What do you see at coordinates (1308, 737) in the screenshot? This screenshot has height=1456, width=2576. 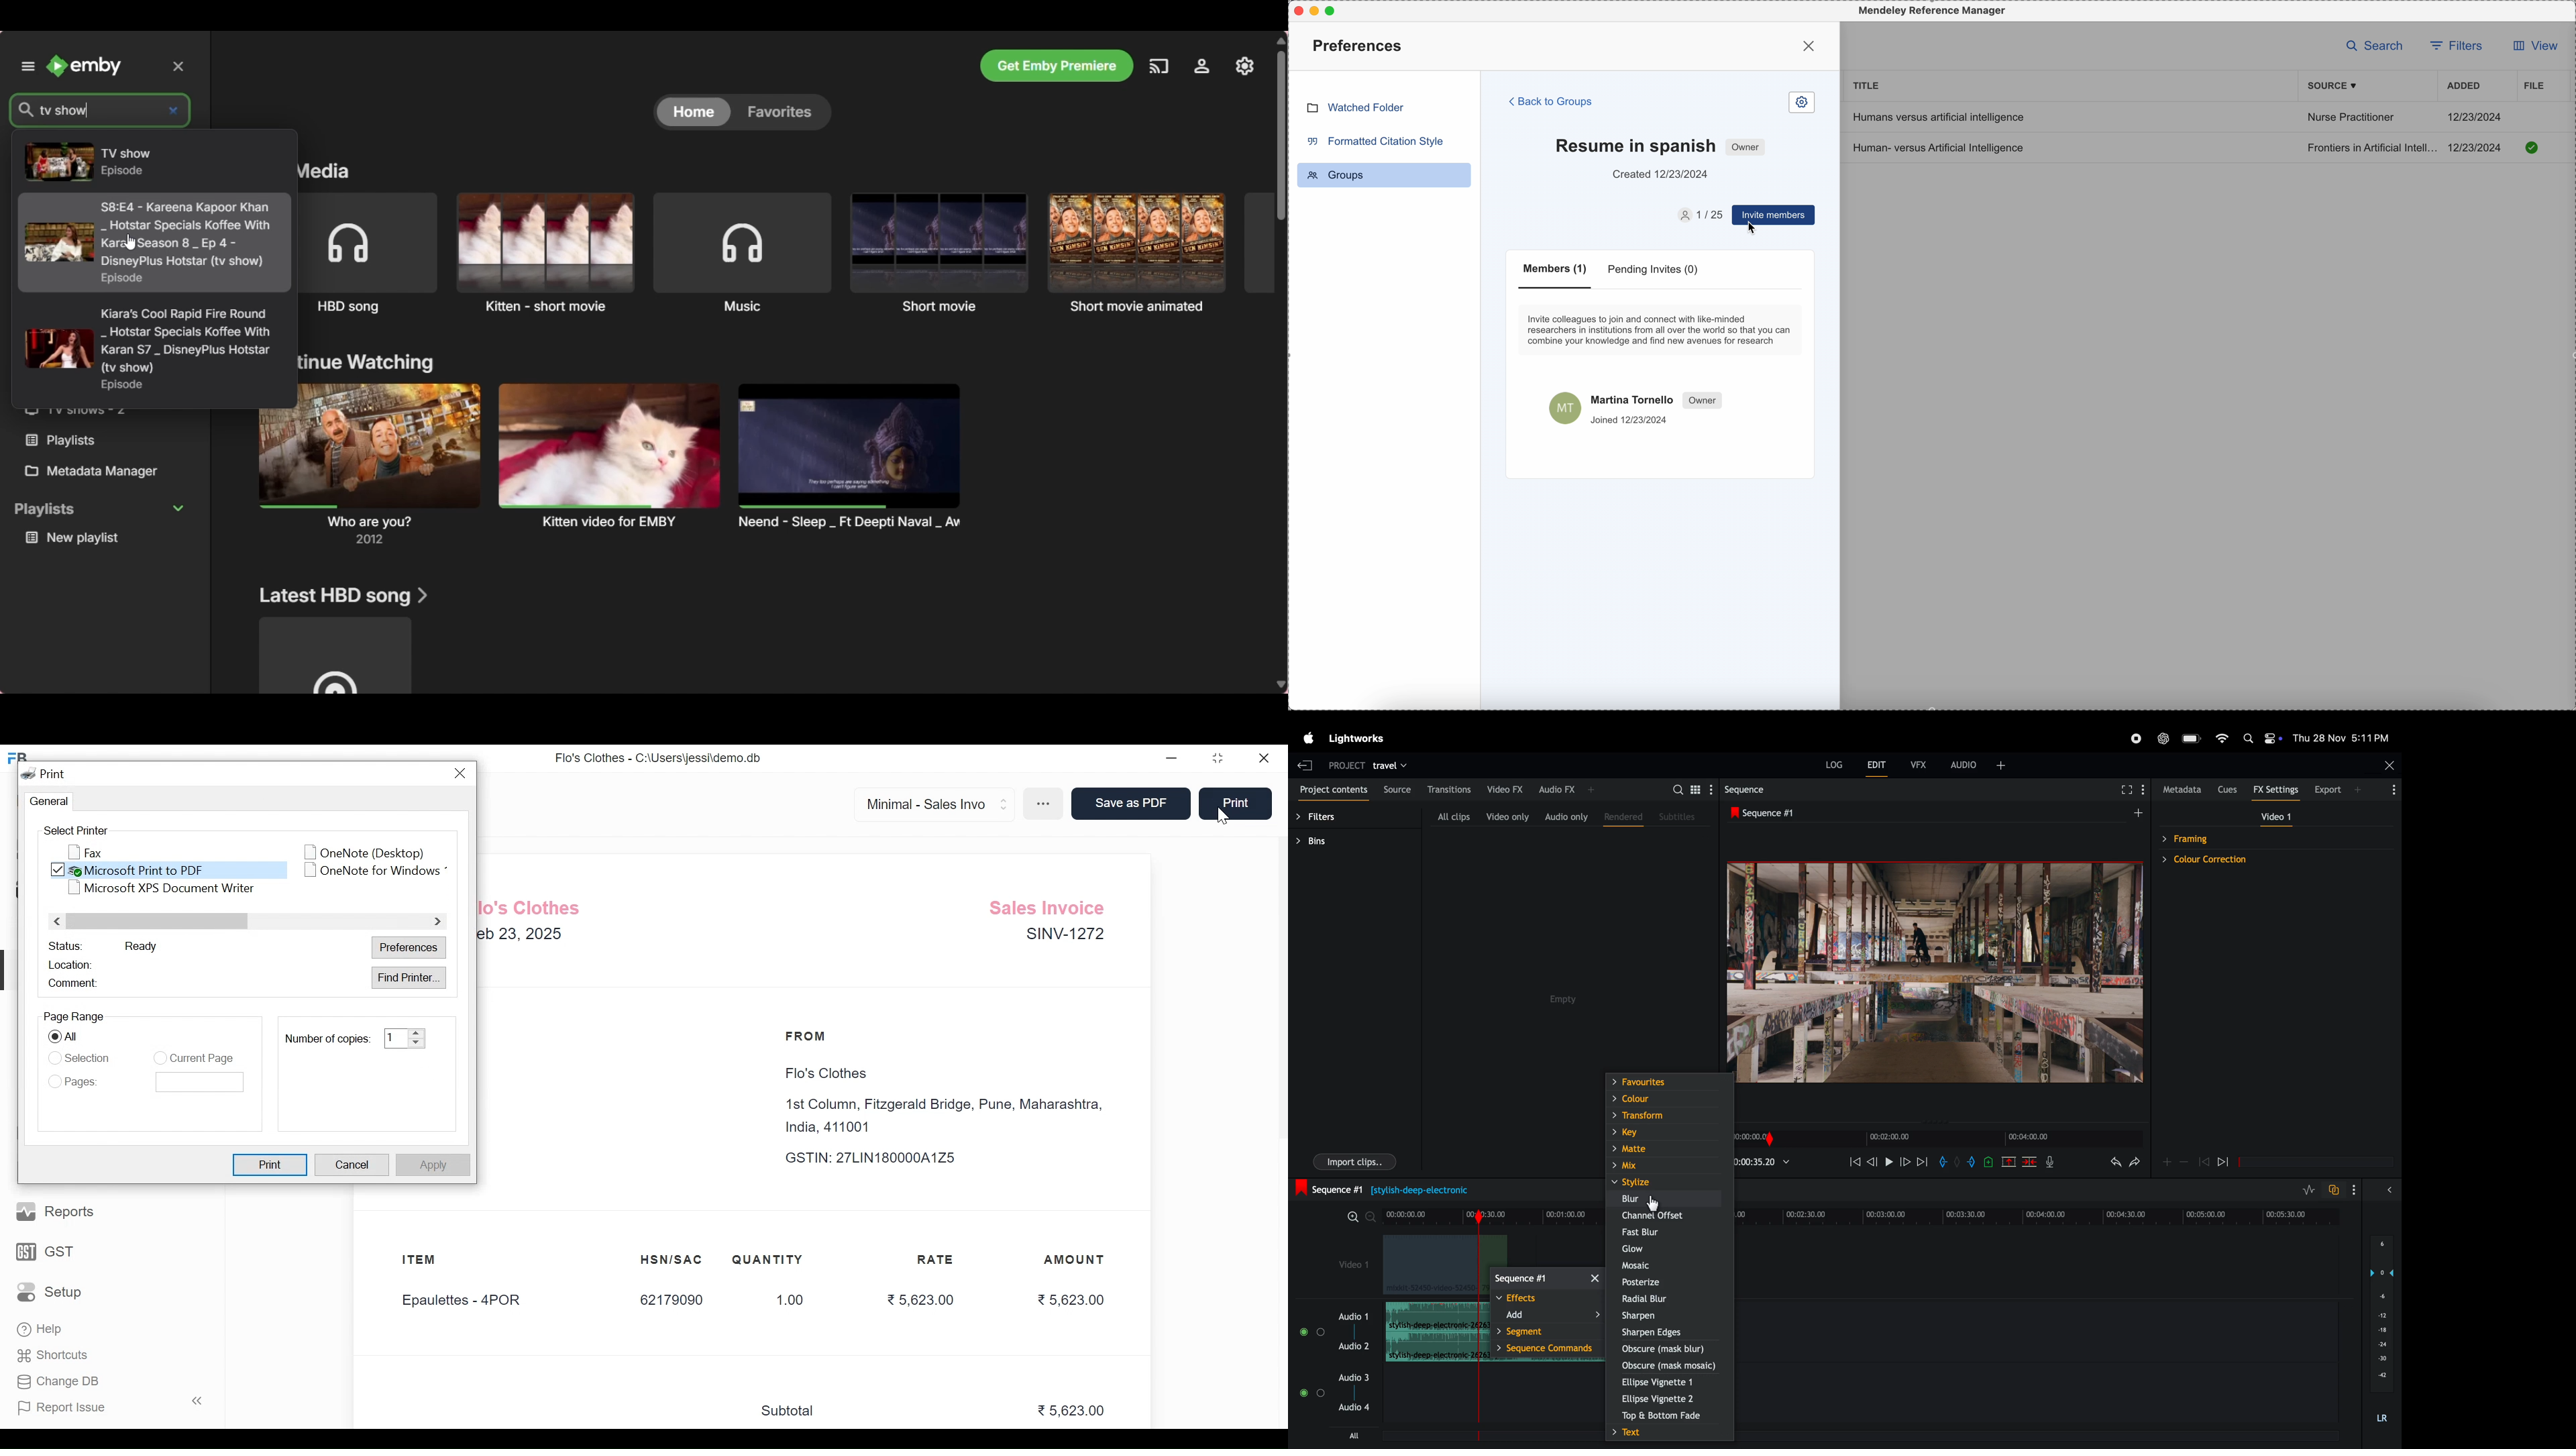 I see `apple menu` at bounding box center [1308, 737].